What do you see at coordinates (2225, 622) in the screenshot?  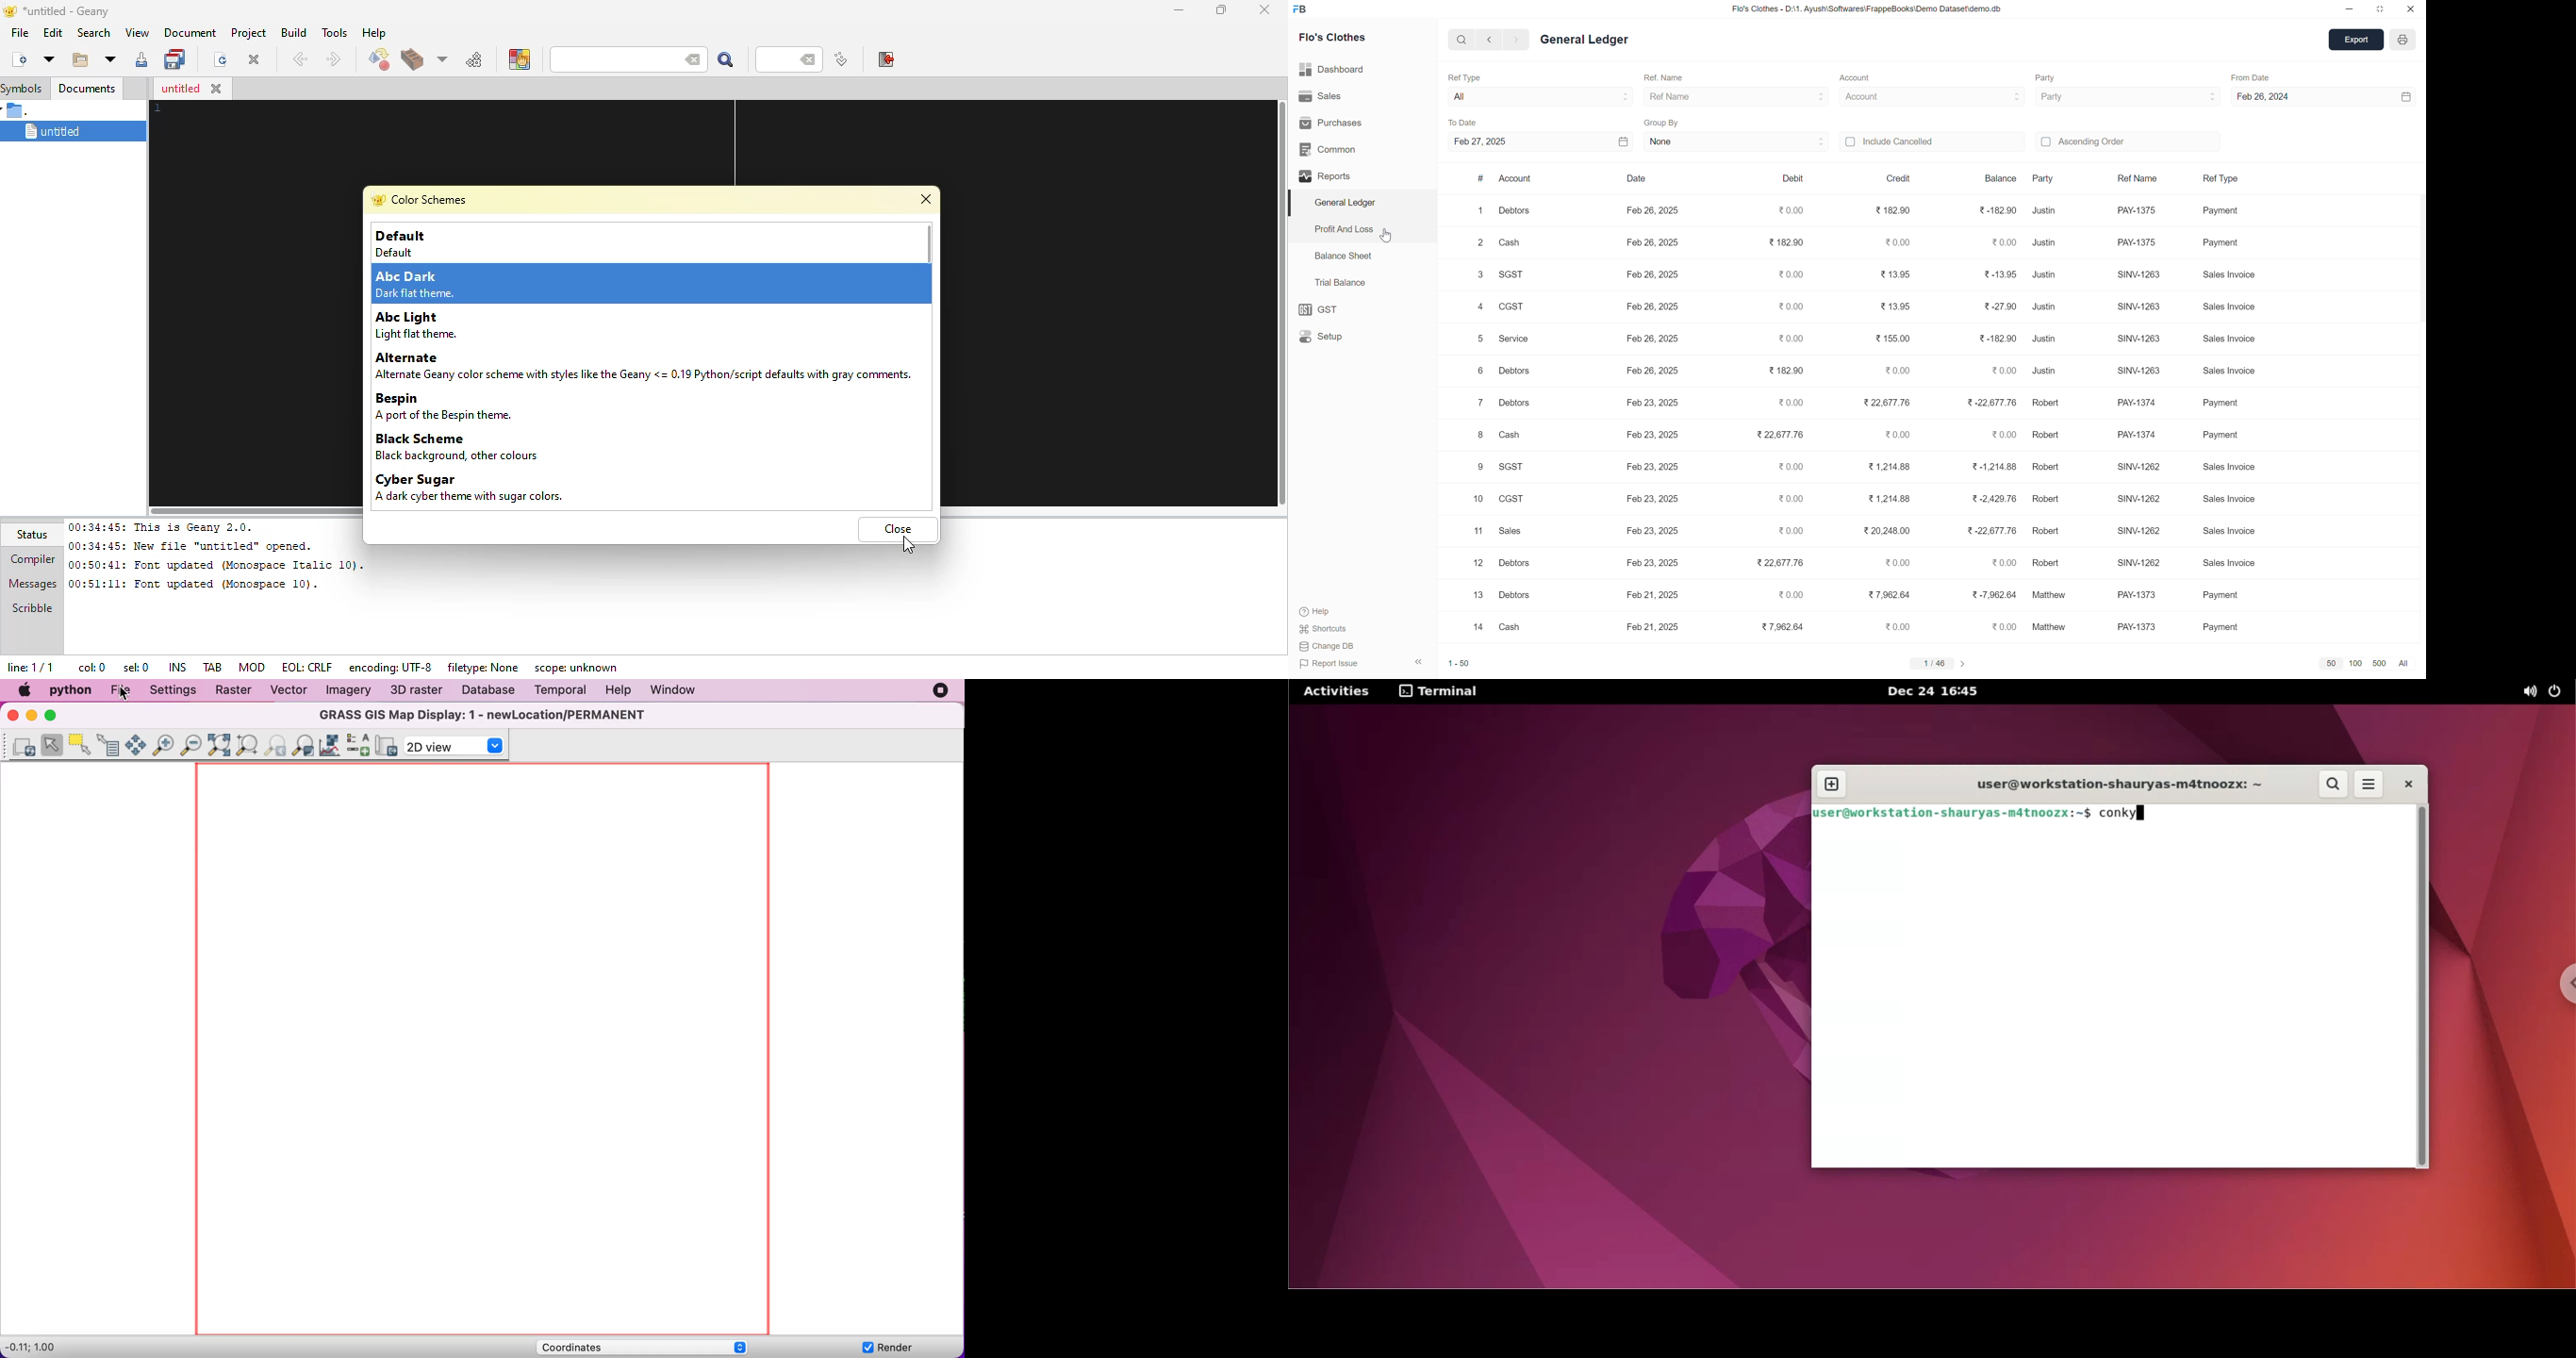 I see `Payment` at bounding box center [2225, 622].